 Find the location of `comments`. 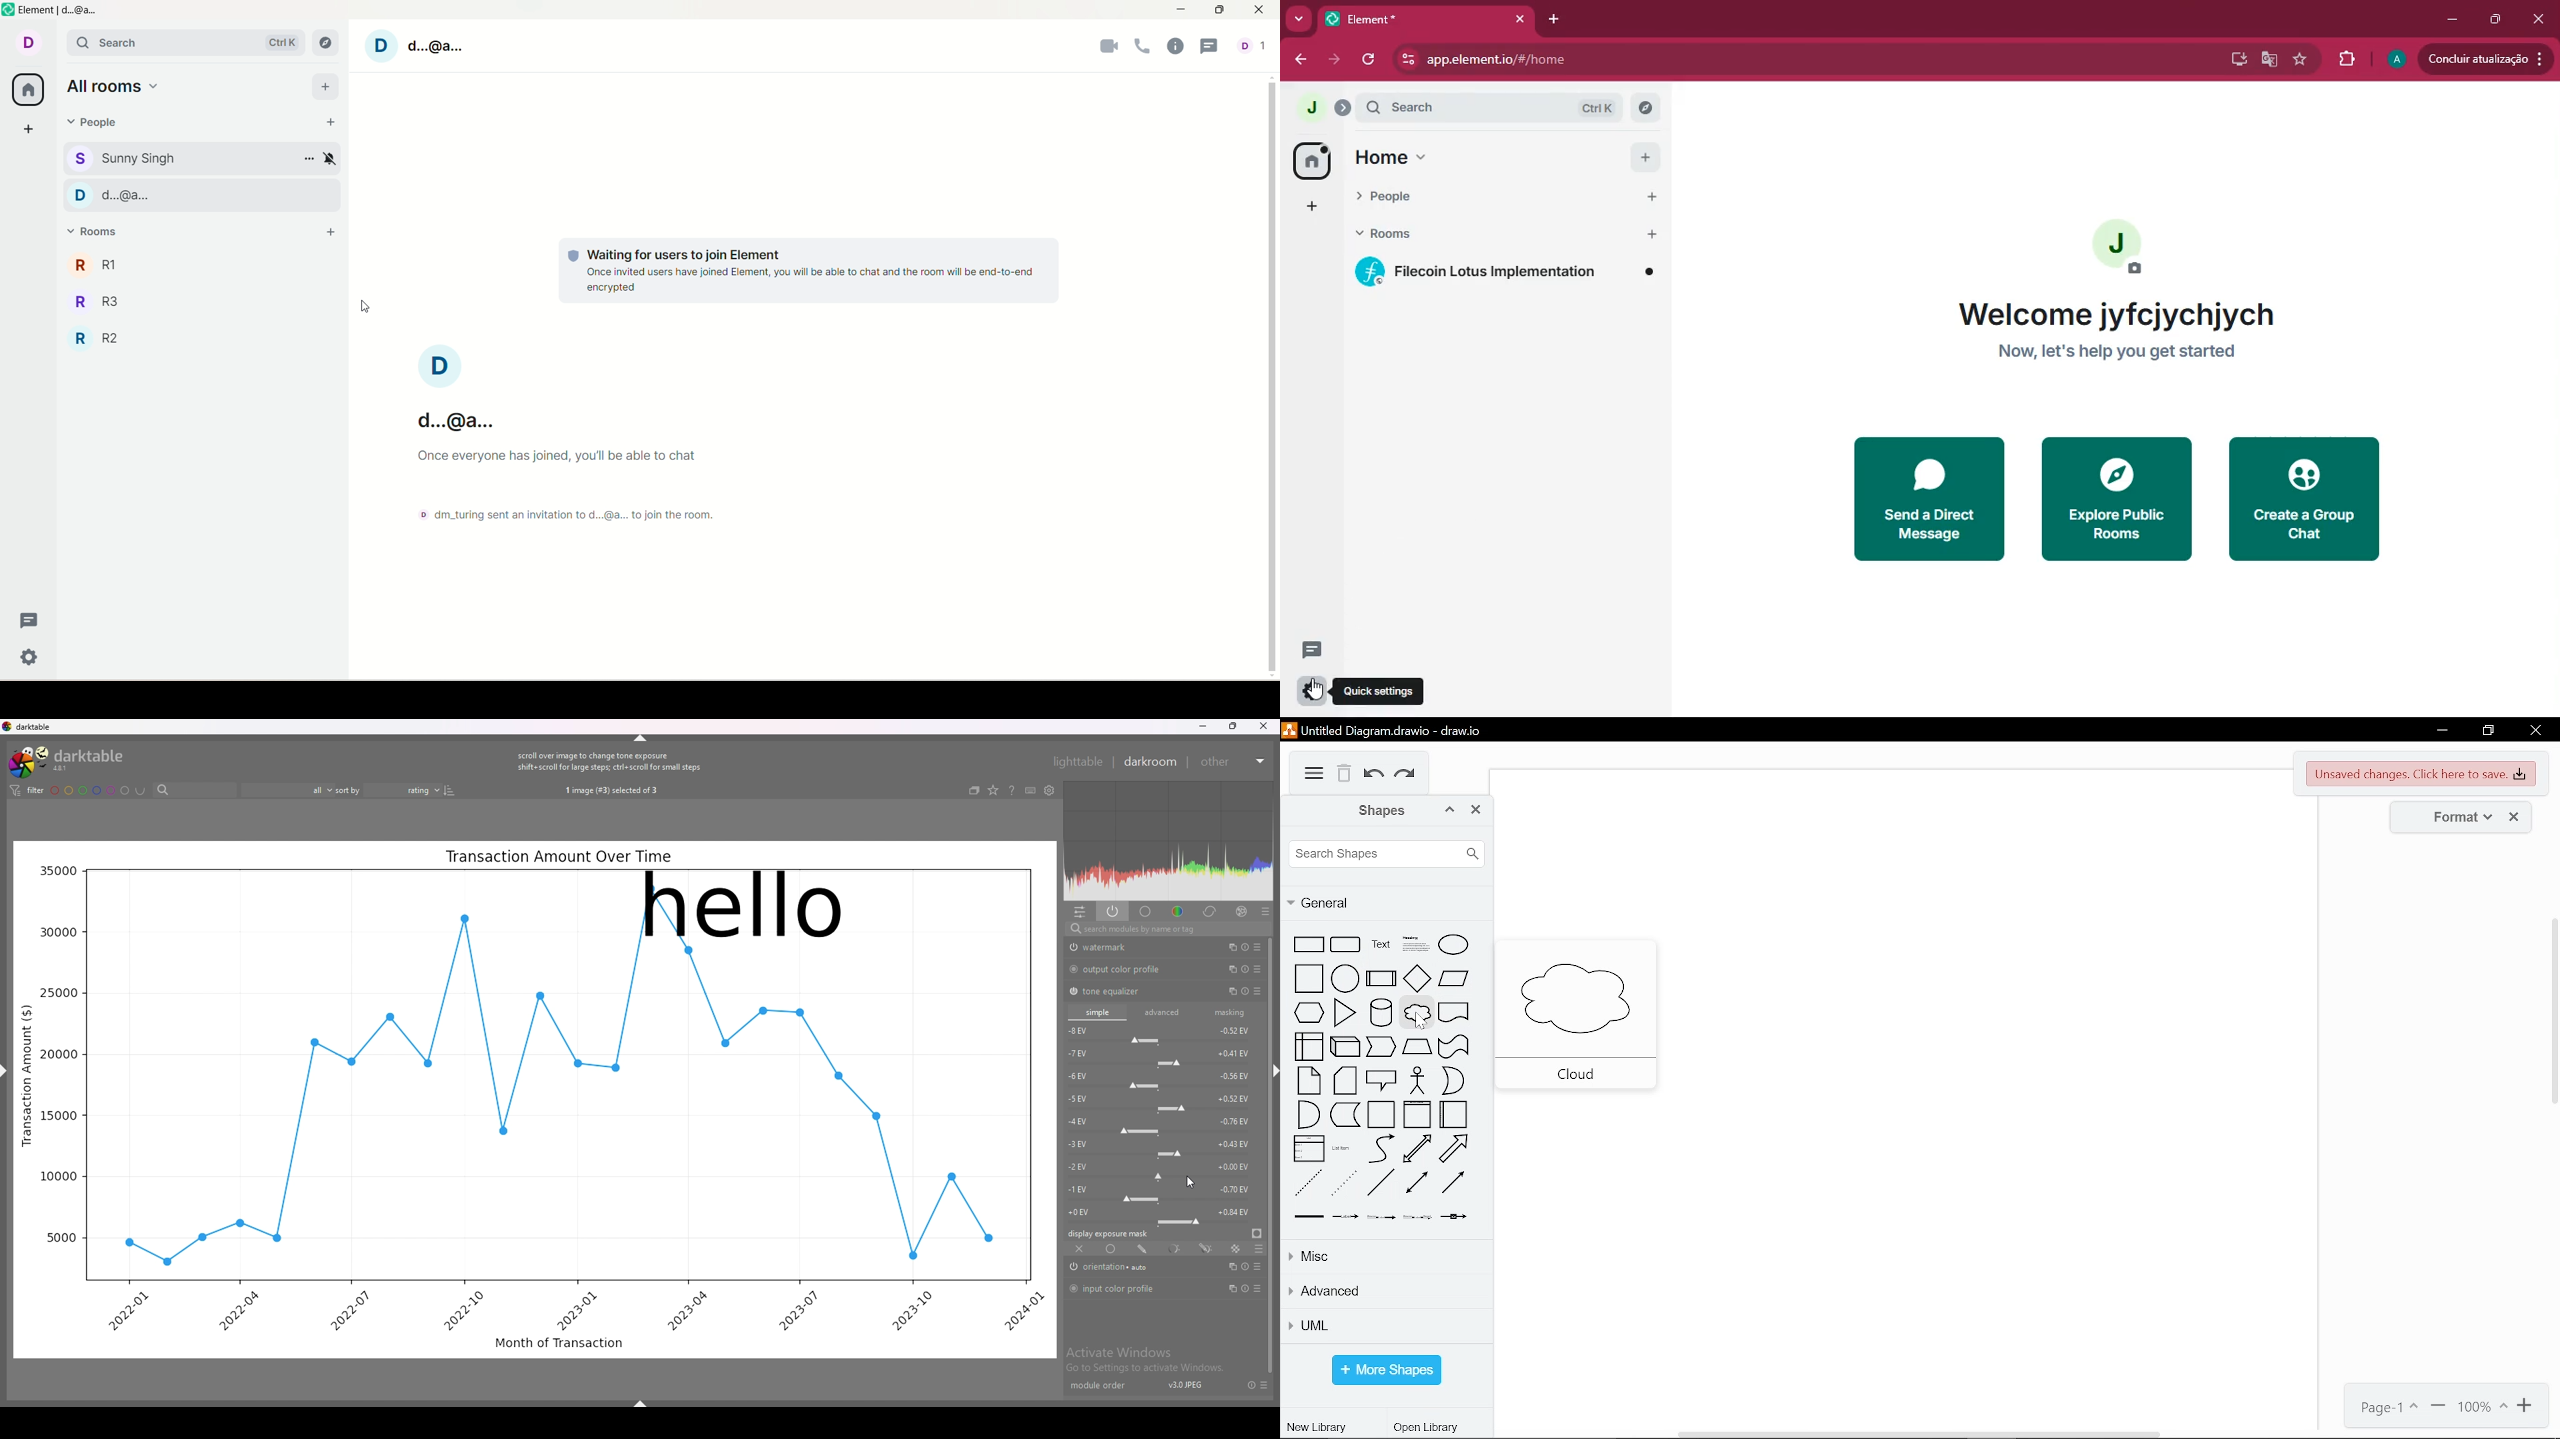

comments is located at coordinates (1309, 649).